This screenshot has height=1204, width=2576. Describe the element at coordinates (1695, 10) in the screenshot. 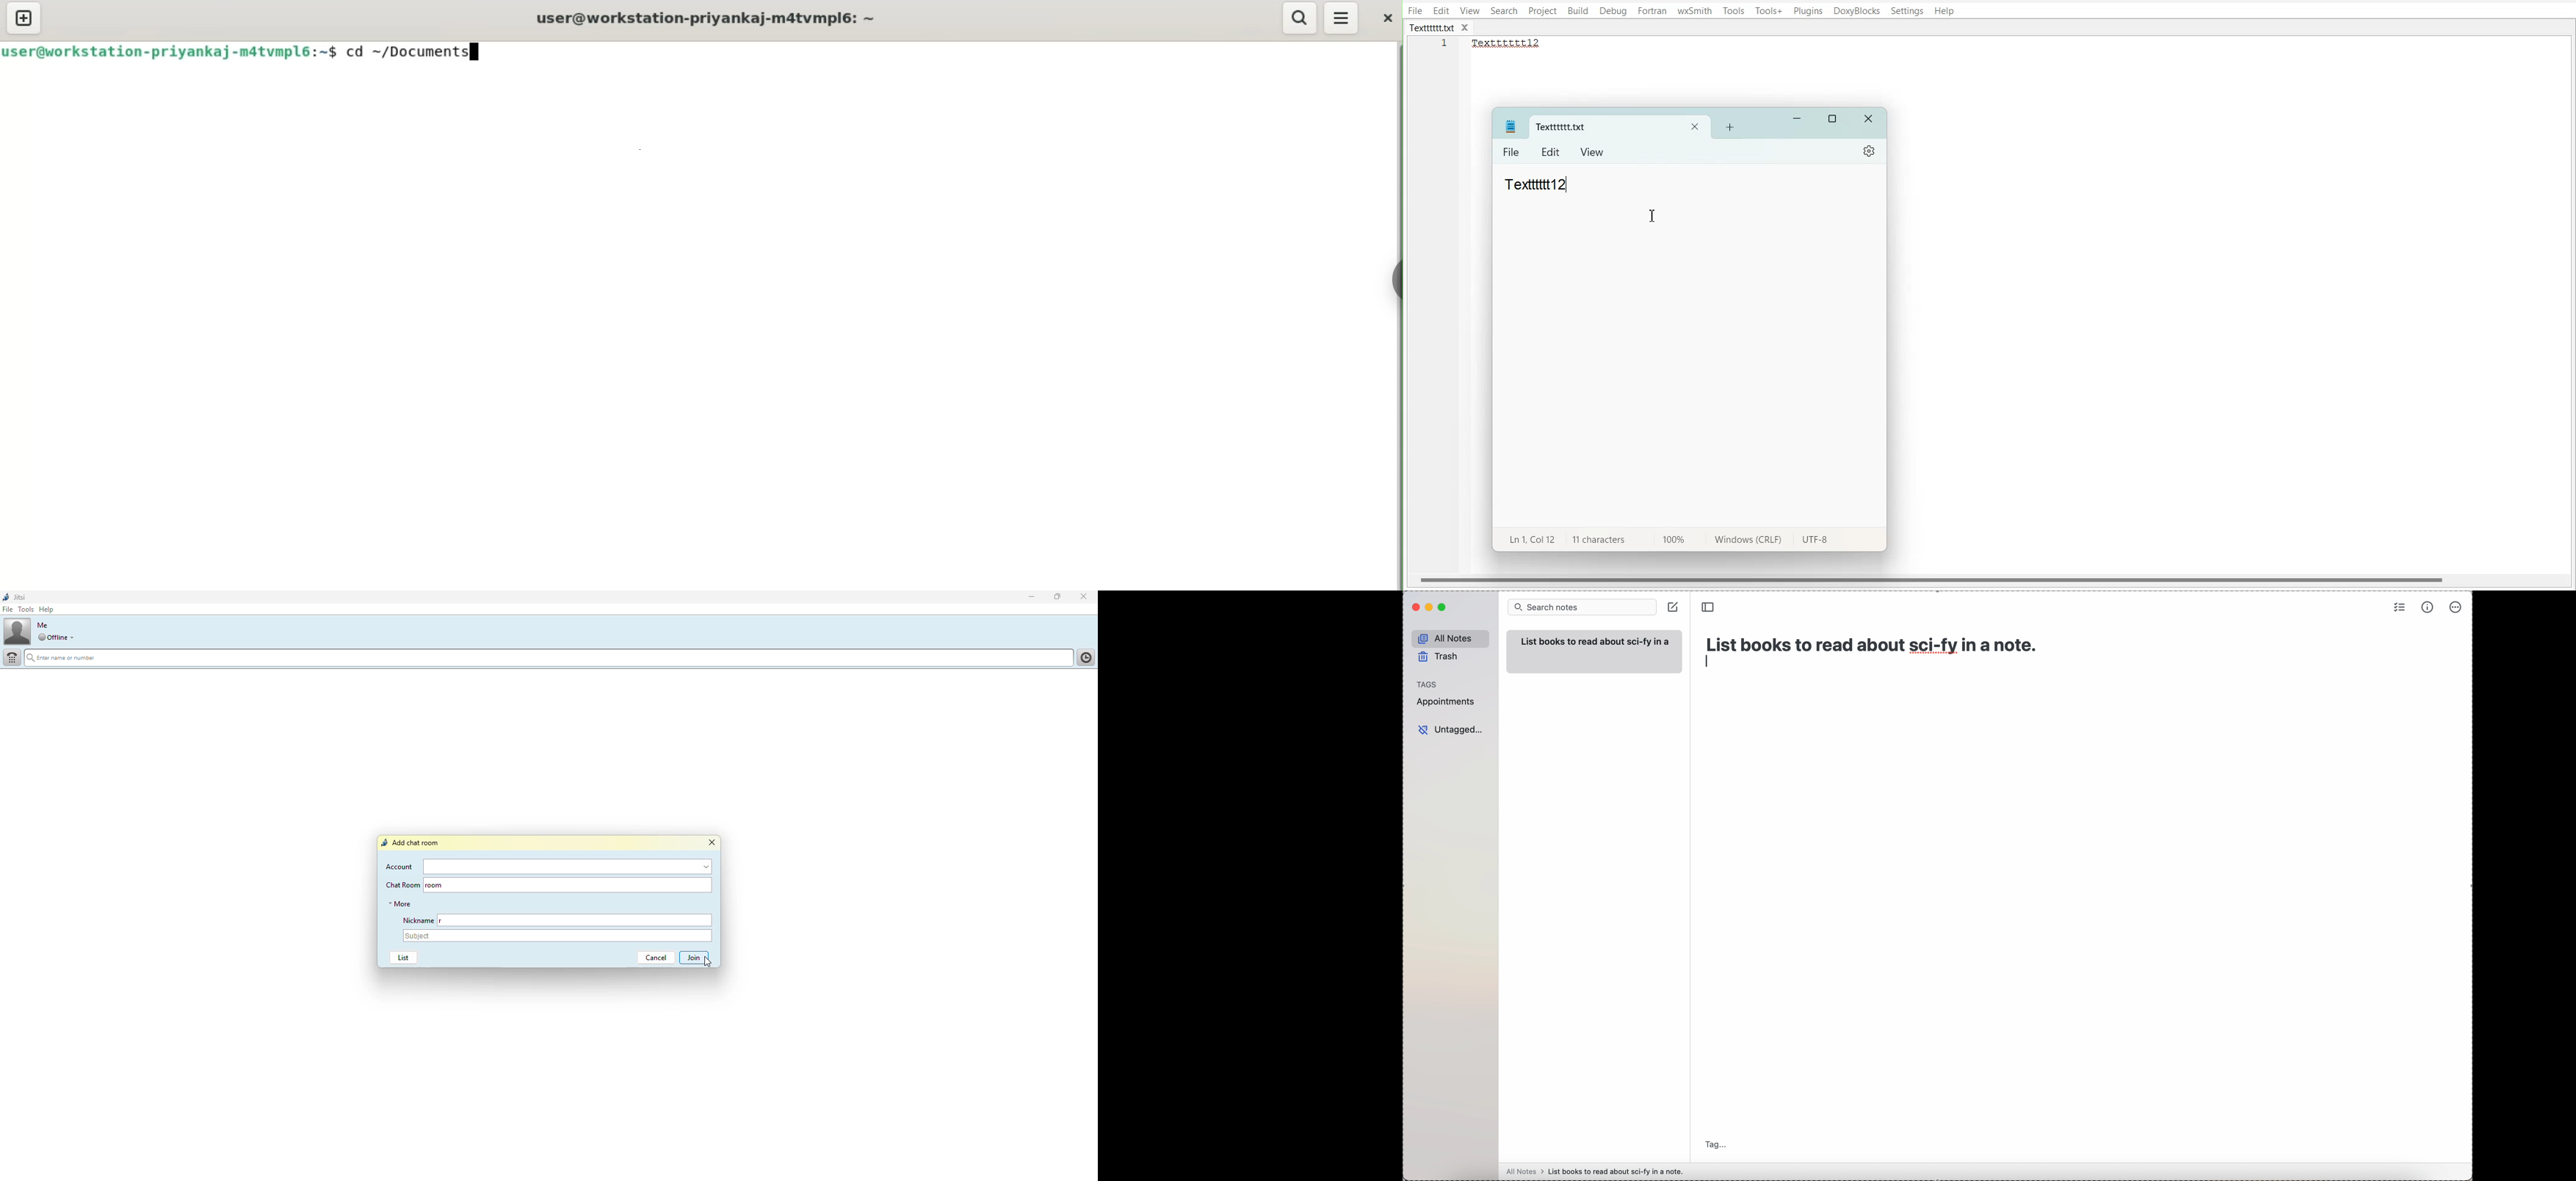

I see `wxSmith` at that location.